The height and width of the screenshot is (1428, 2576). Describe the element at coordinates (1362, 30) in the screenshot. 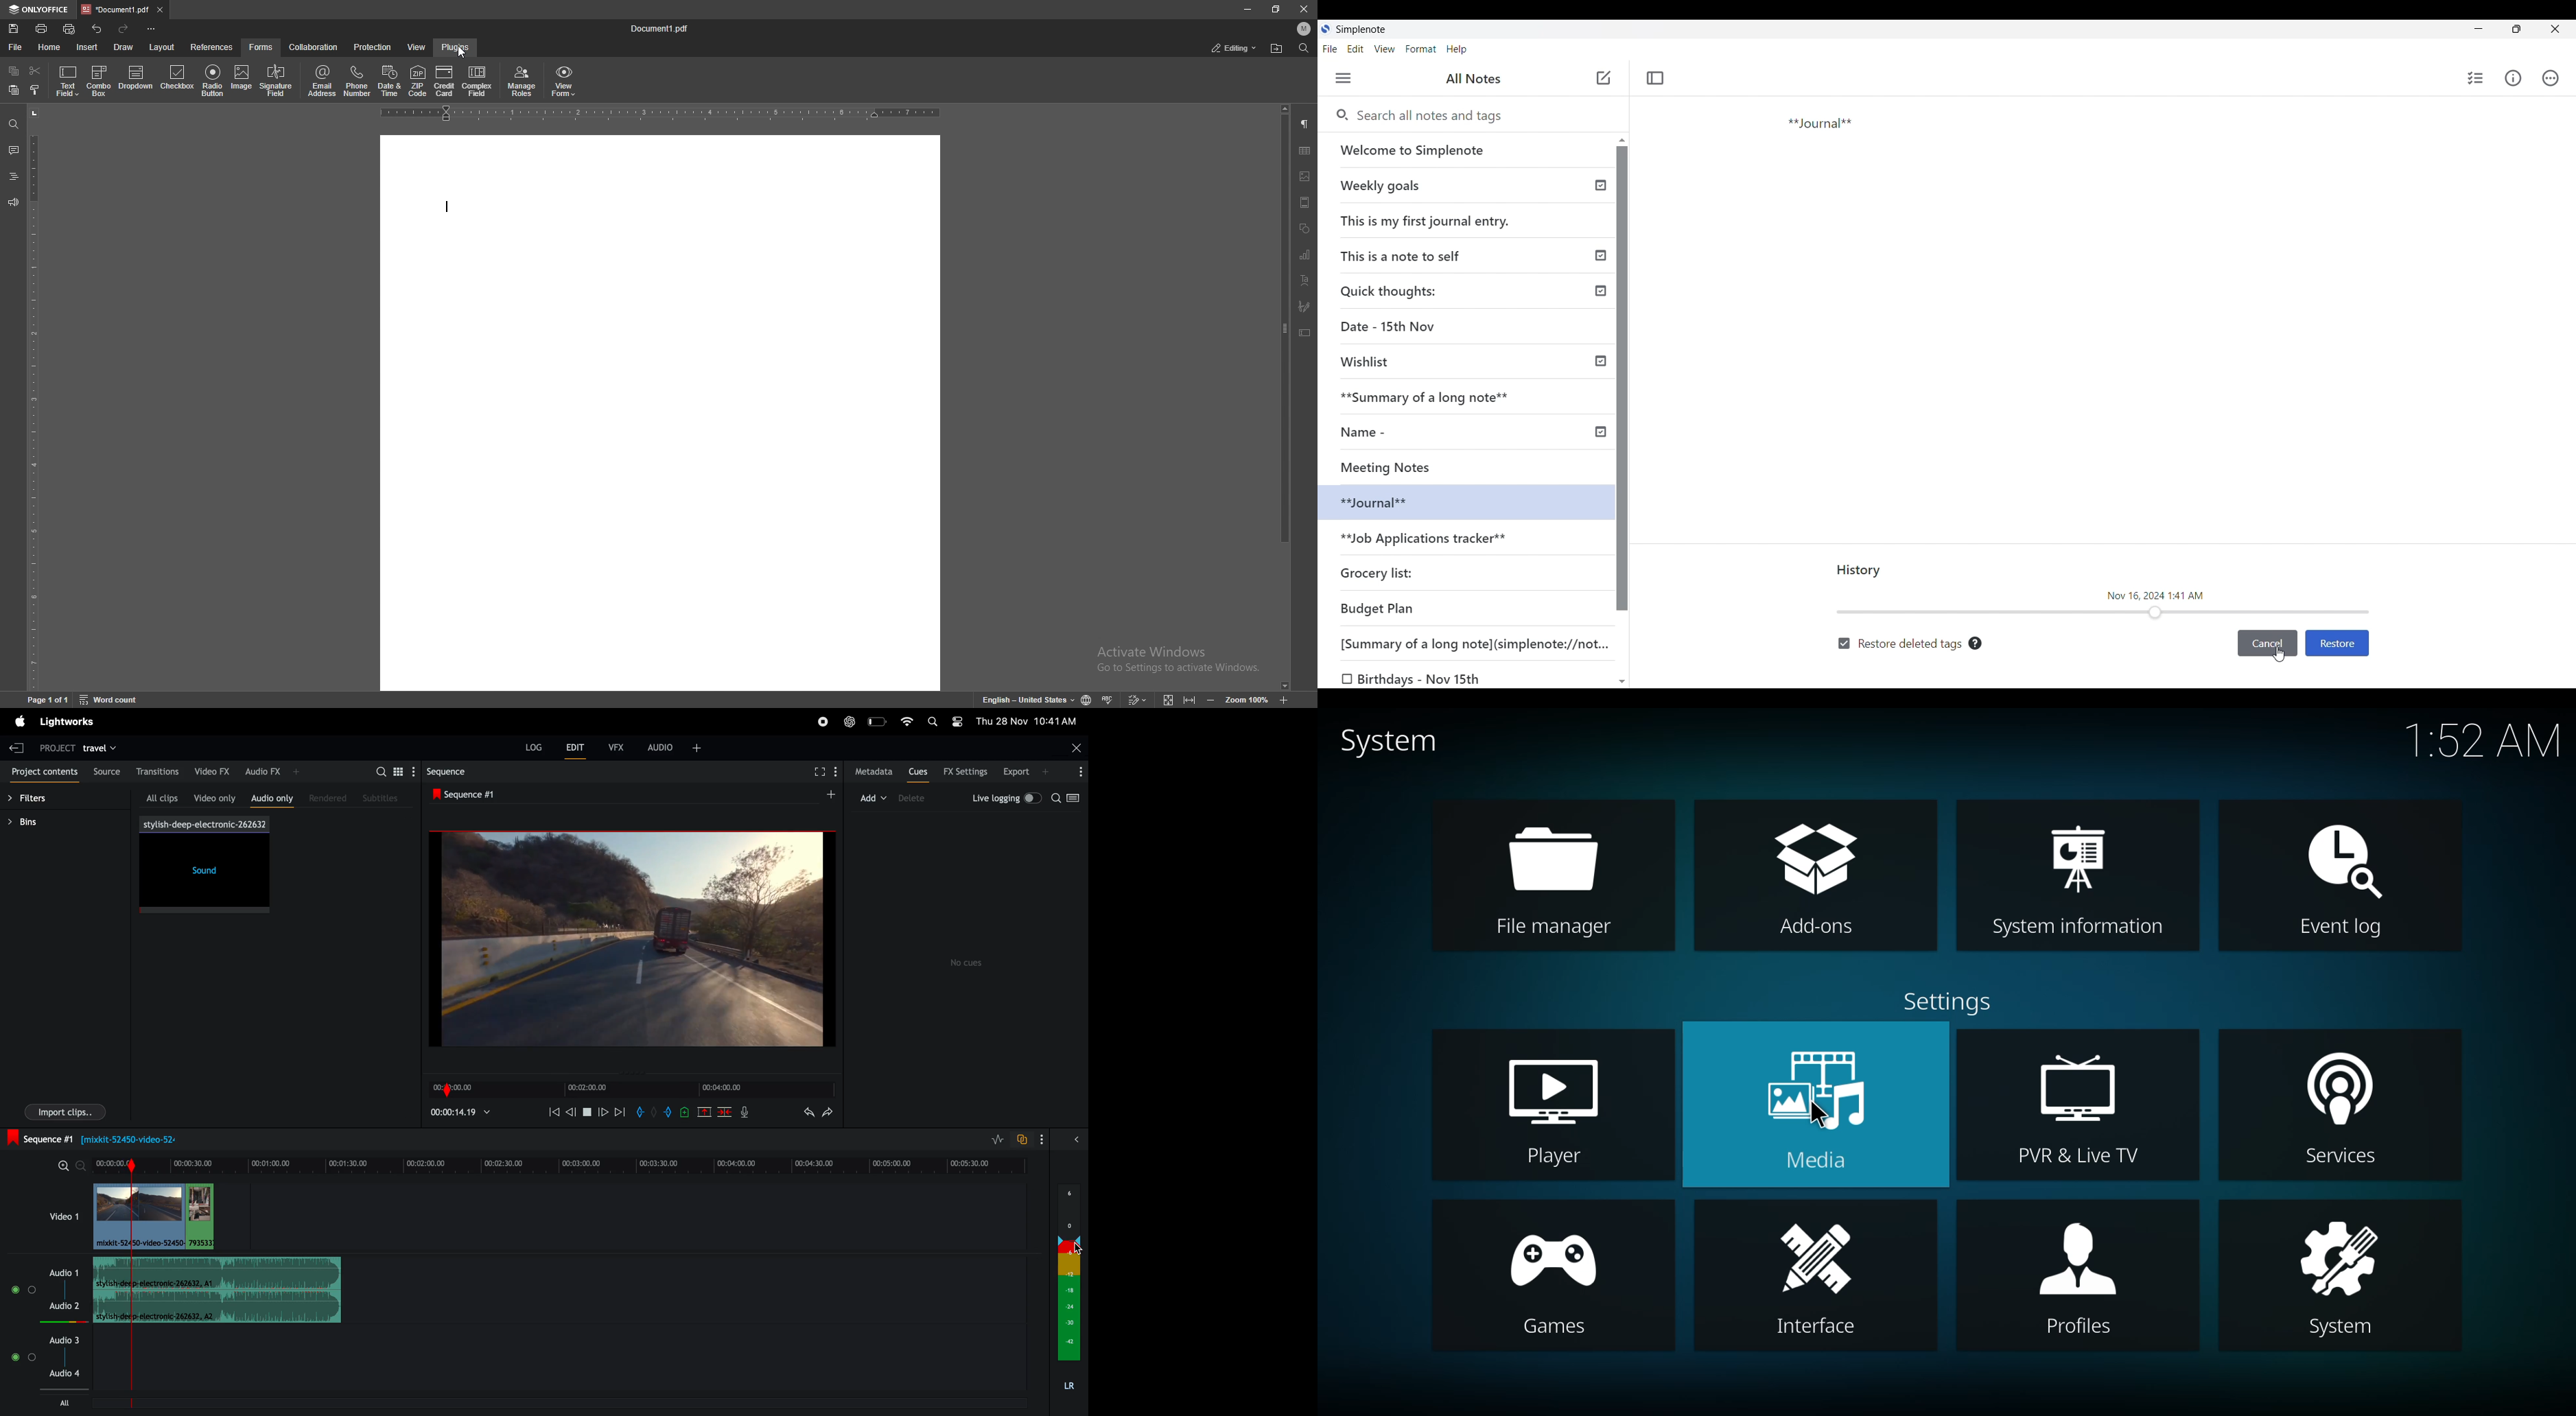

I see `Software name` at that location.